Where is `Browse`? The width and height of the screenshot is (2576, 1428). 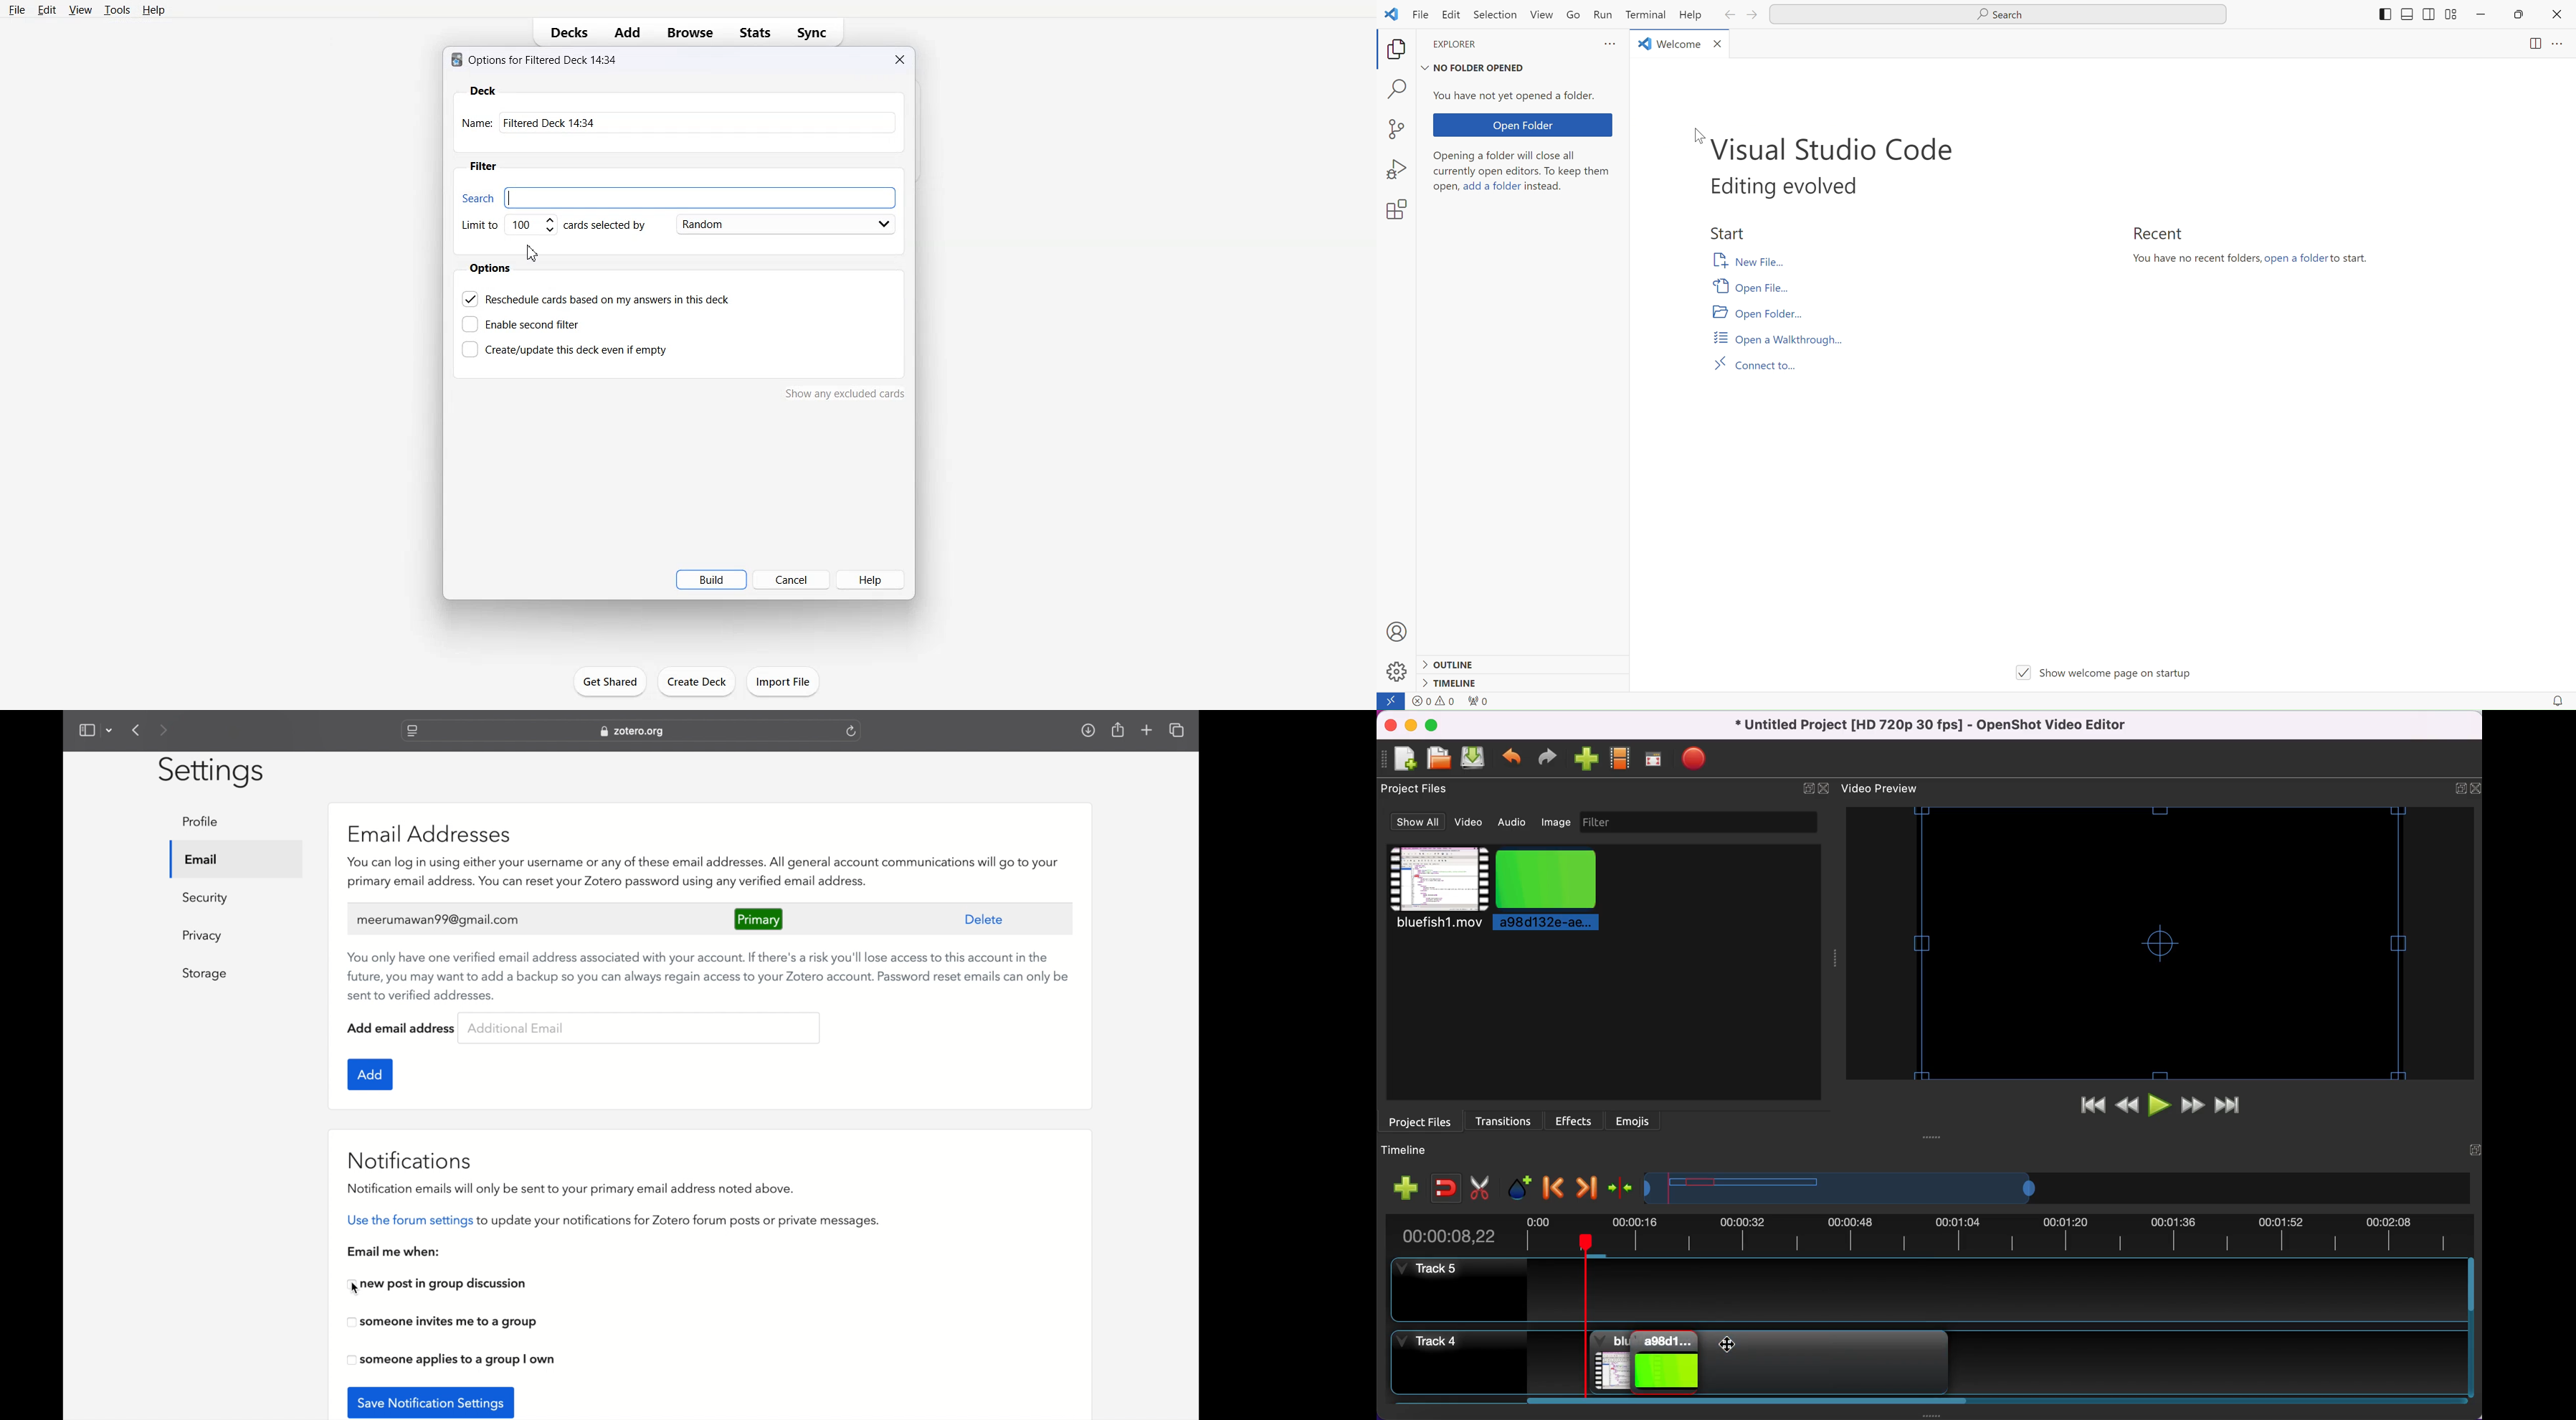 Browse is located at coordinates (690, 33).